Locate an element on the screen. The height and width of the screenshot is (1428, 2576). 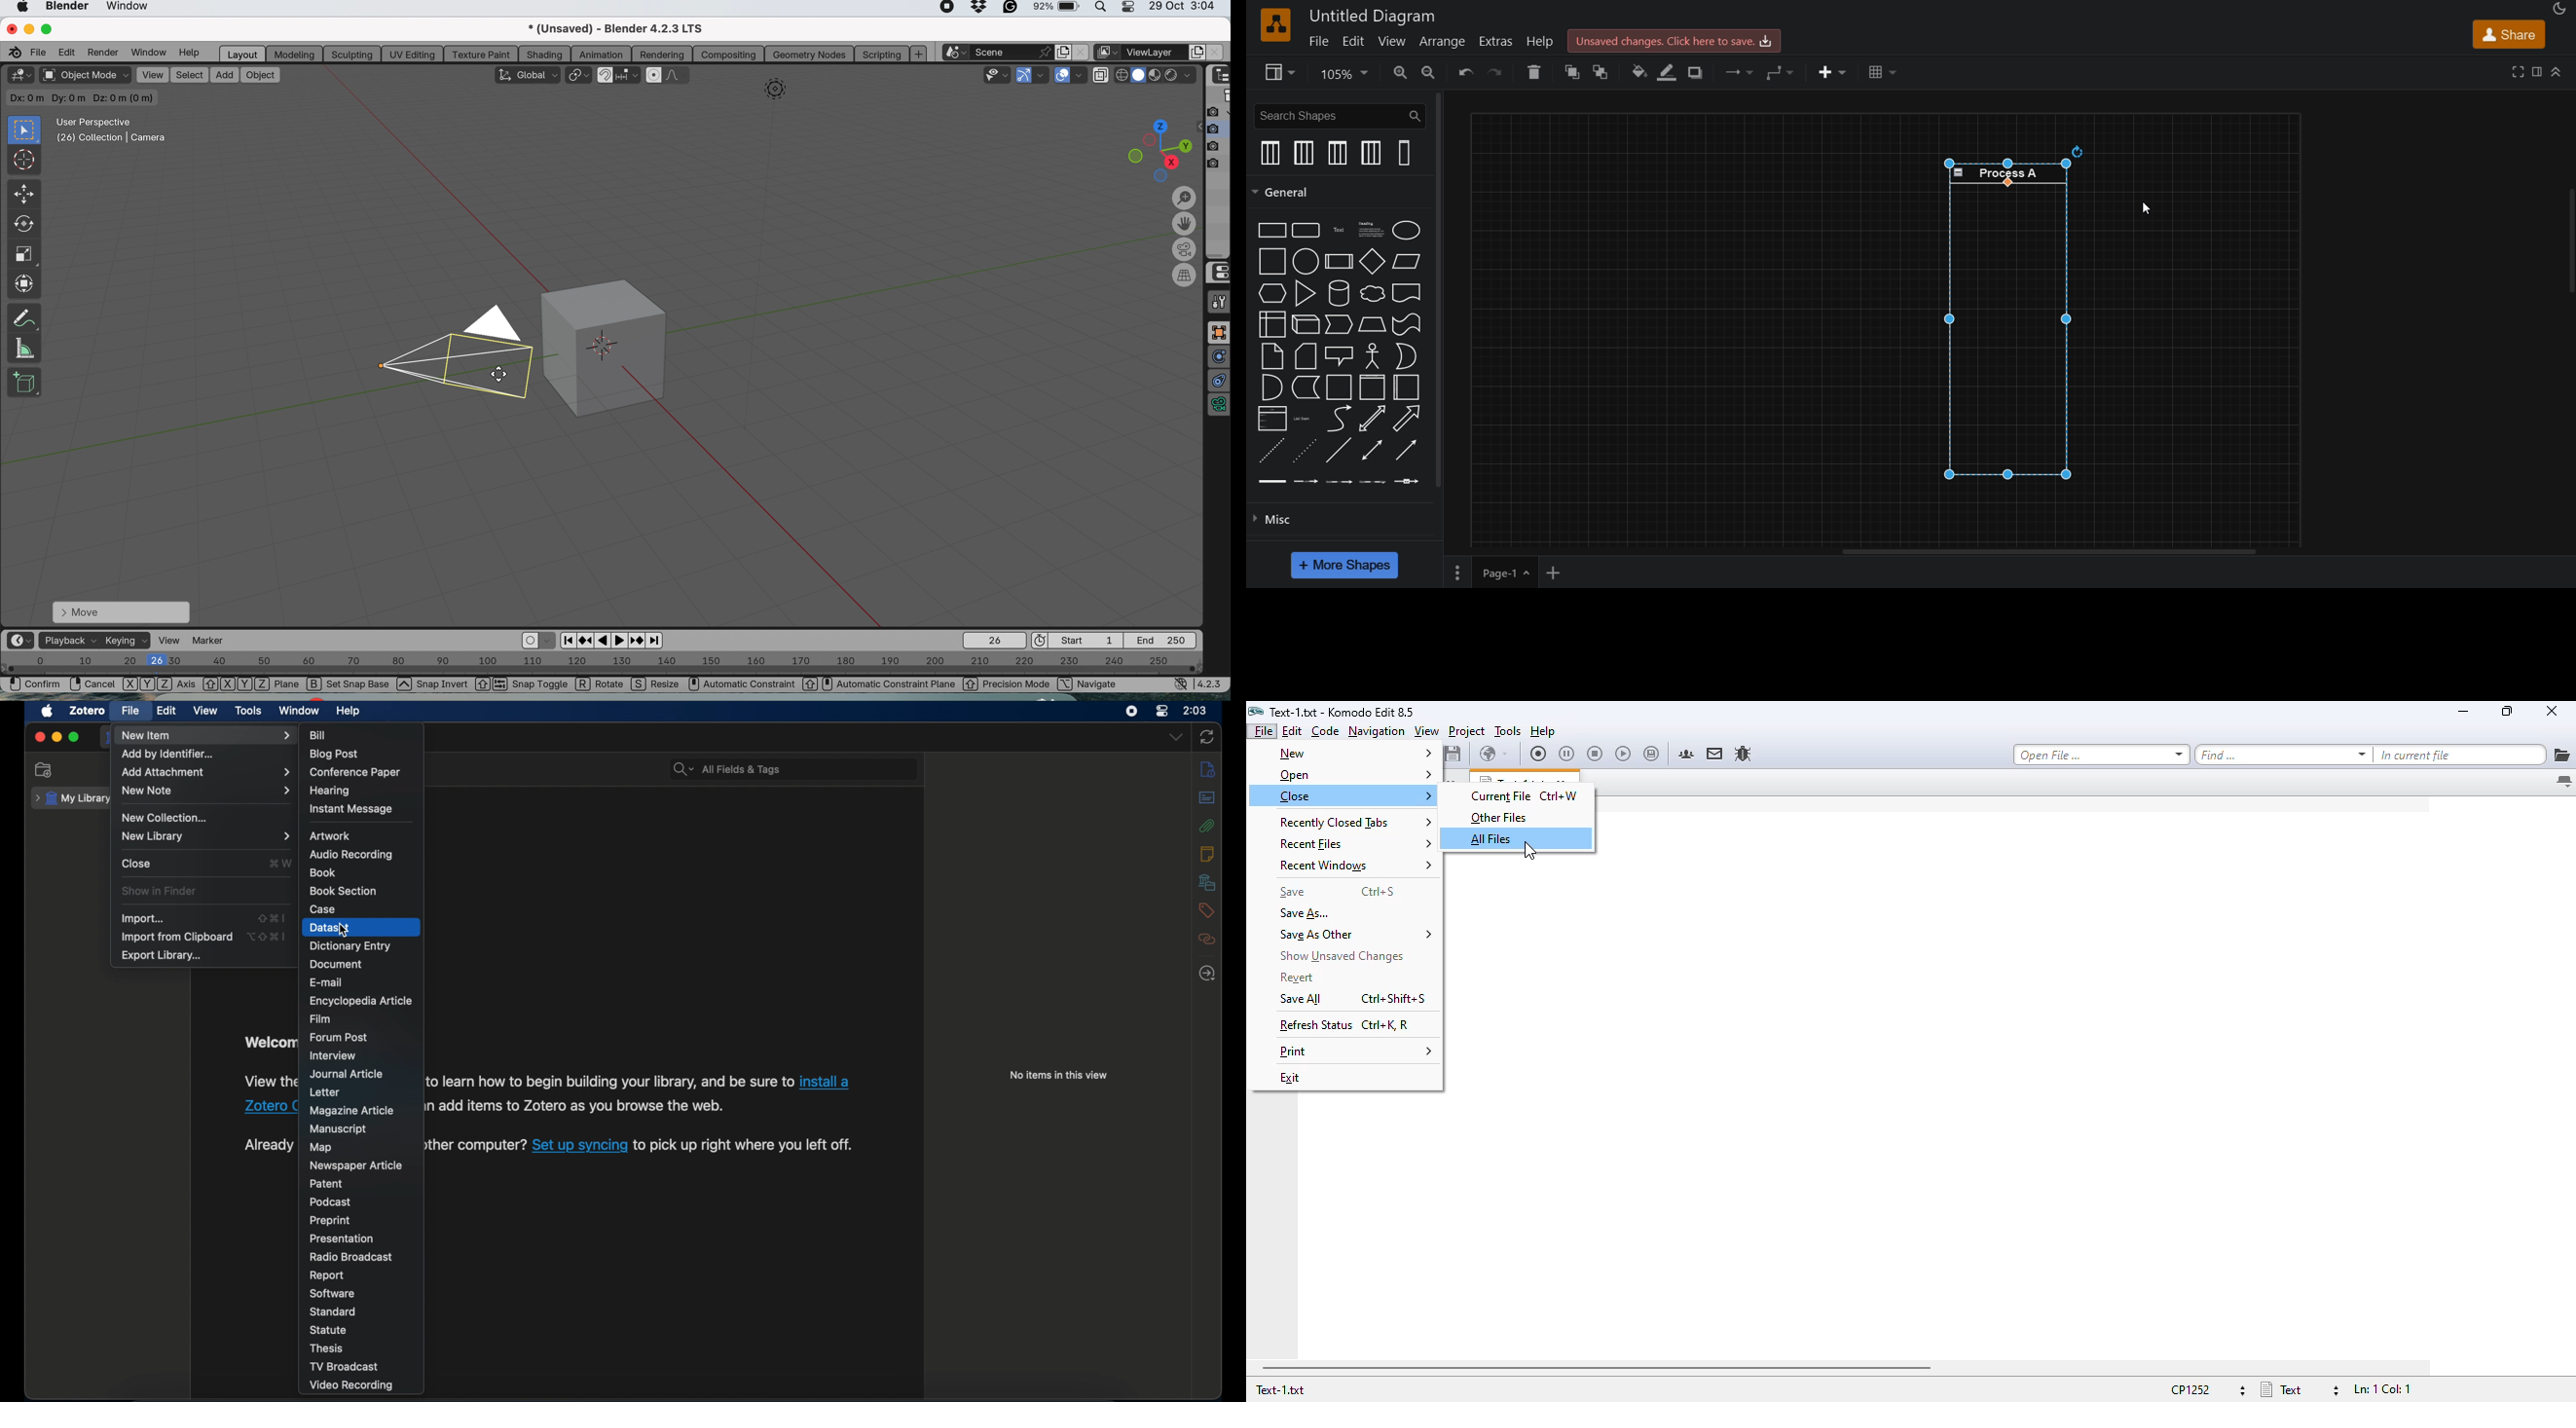
report a bug in the komodo bugzilla database is located at coordinates (1743, 754).